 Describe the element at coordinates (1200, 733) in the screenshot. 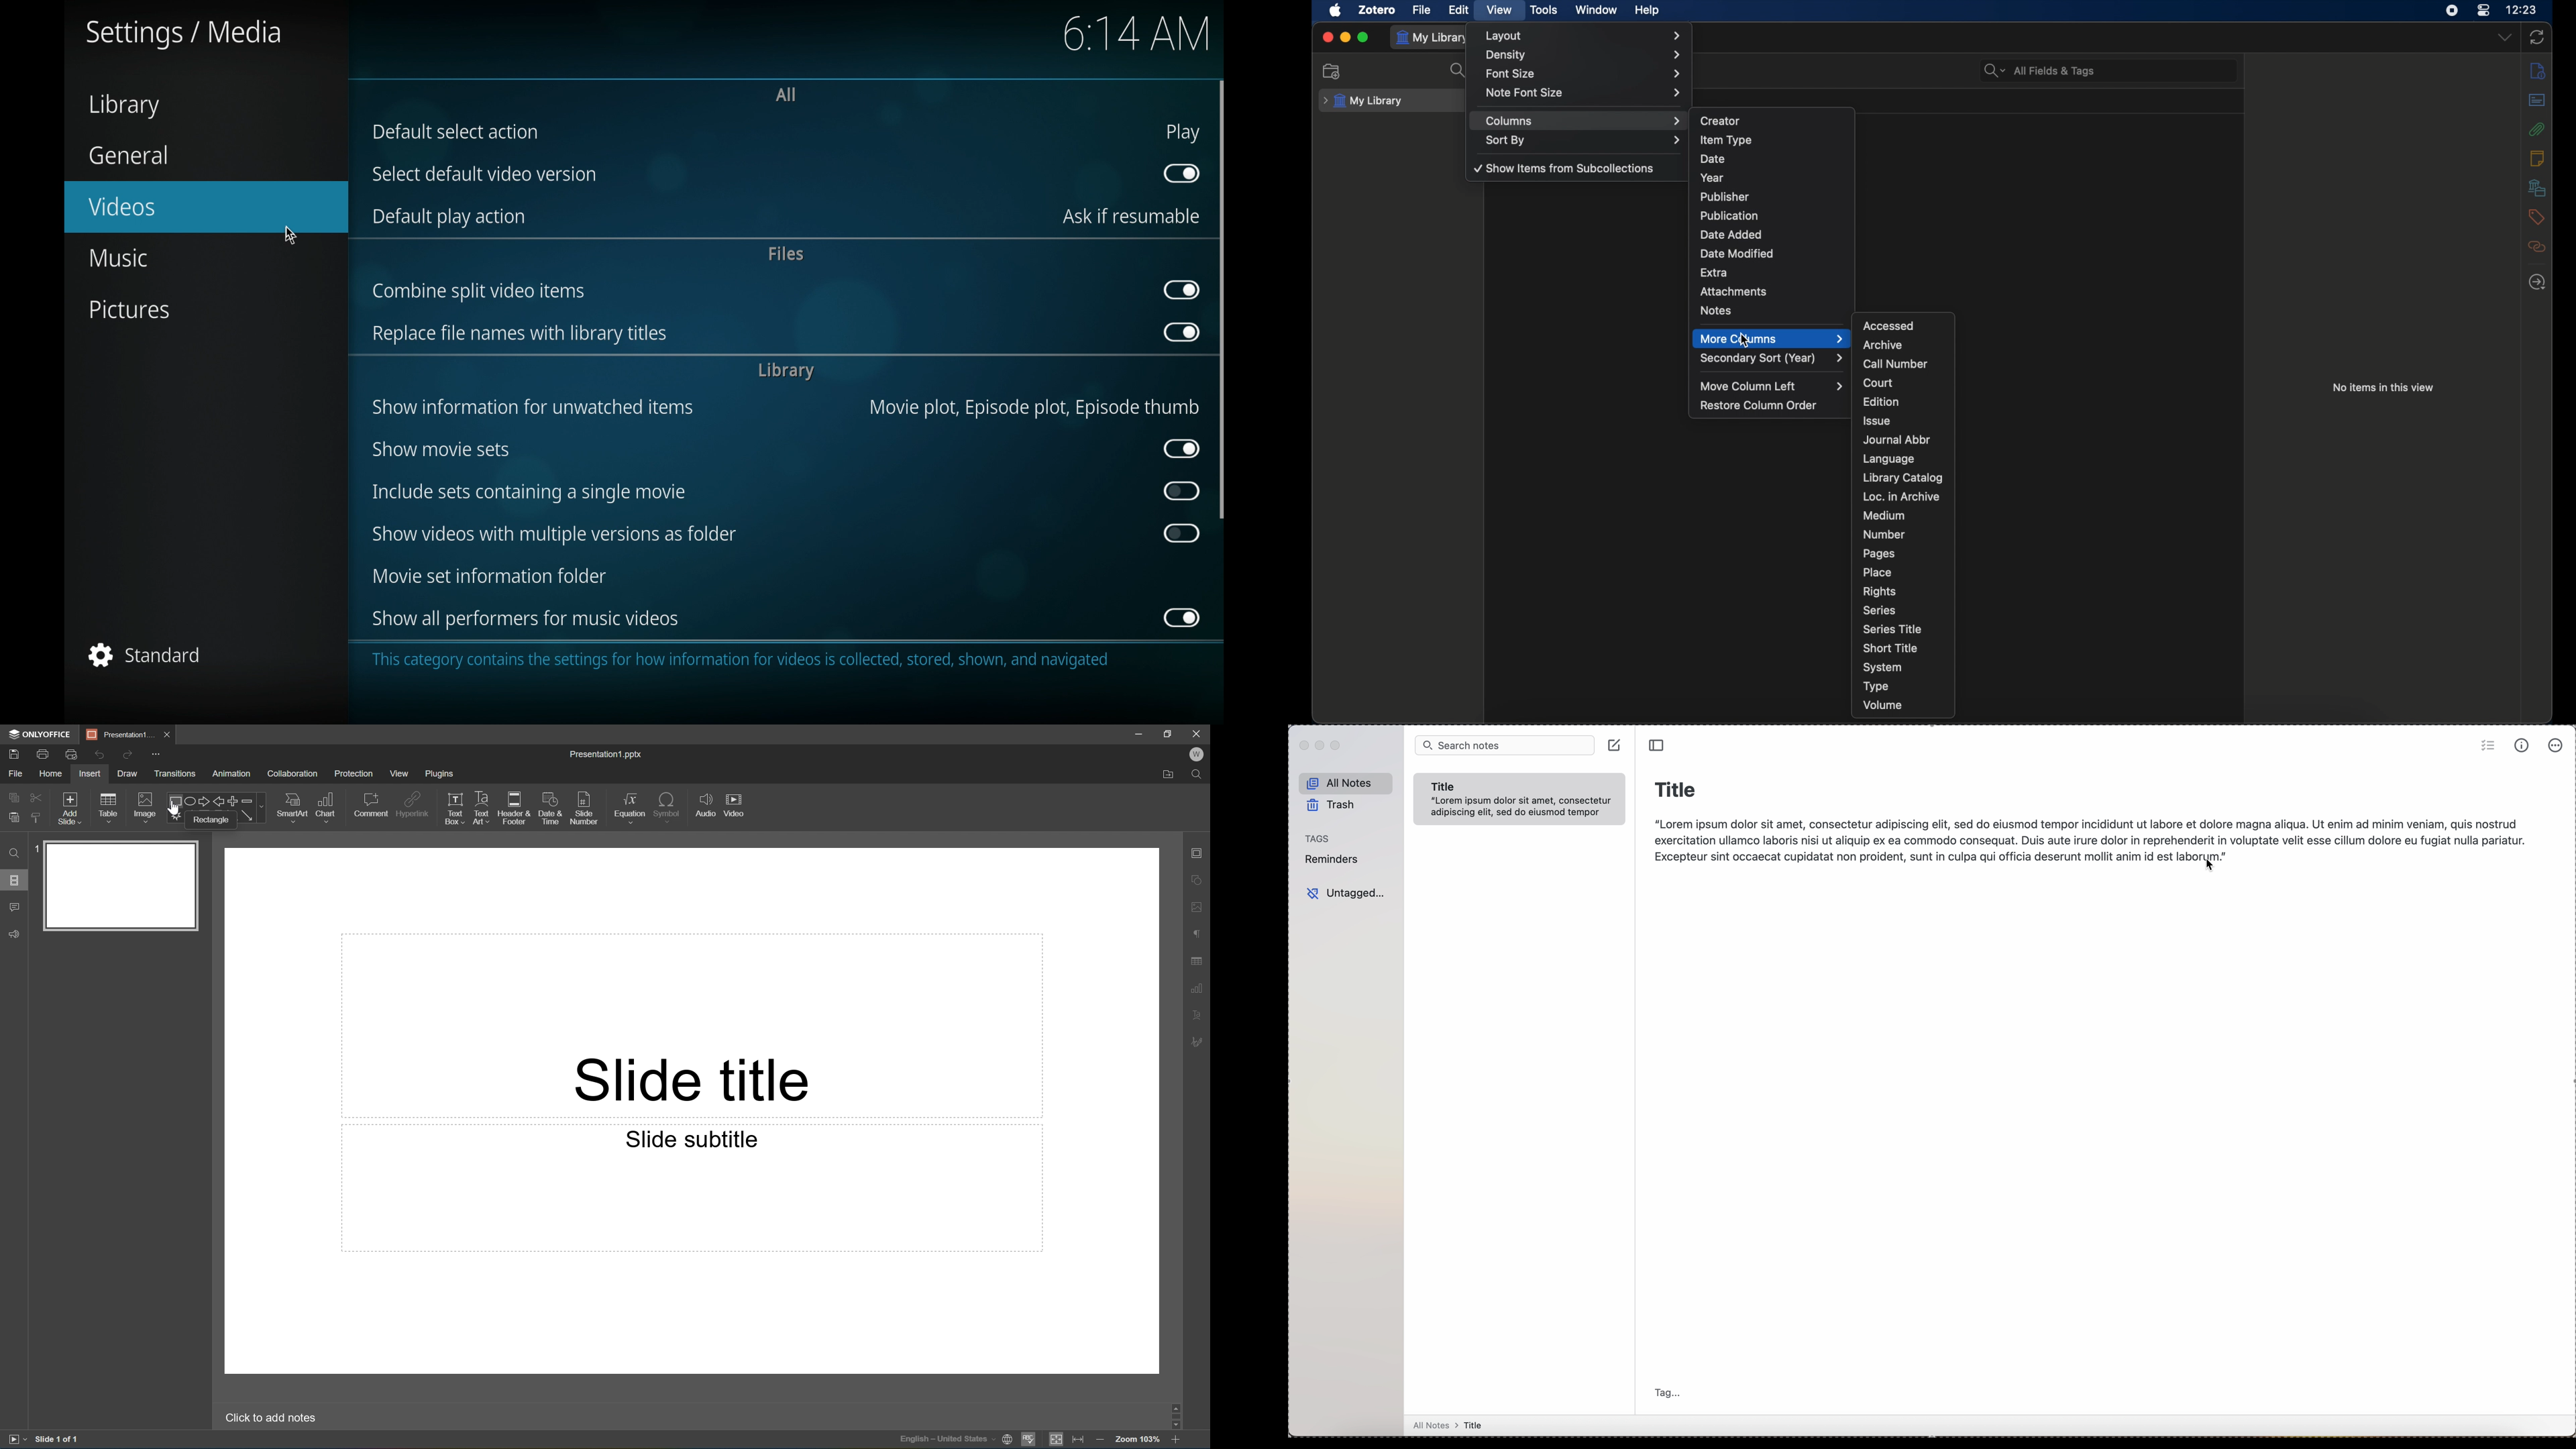

I see `Close` at that location.